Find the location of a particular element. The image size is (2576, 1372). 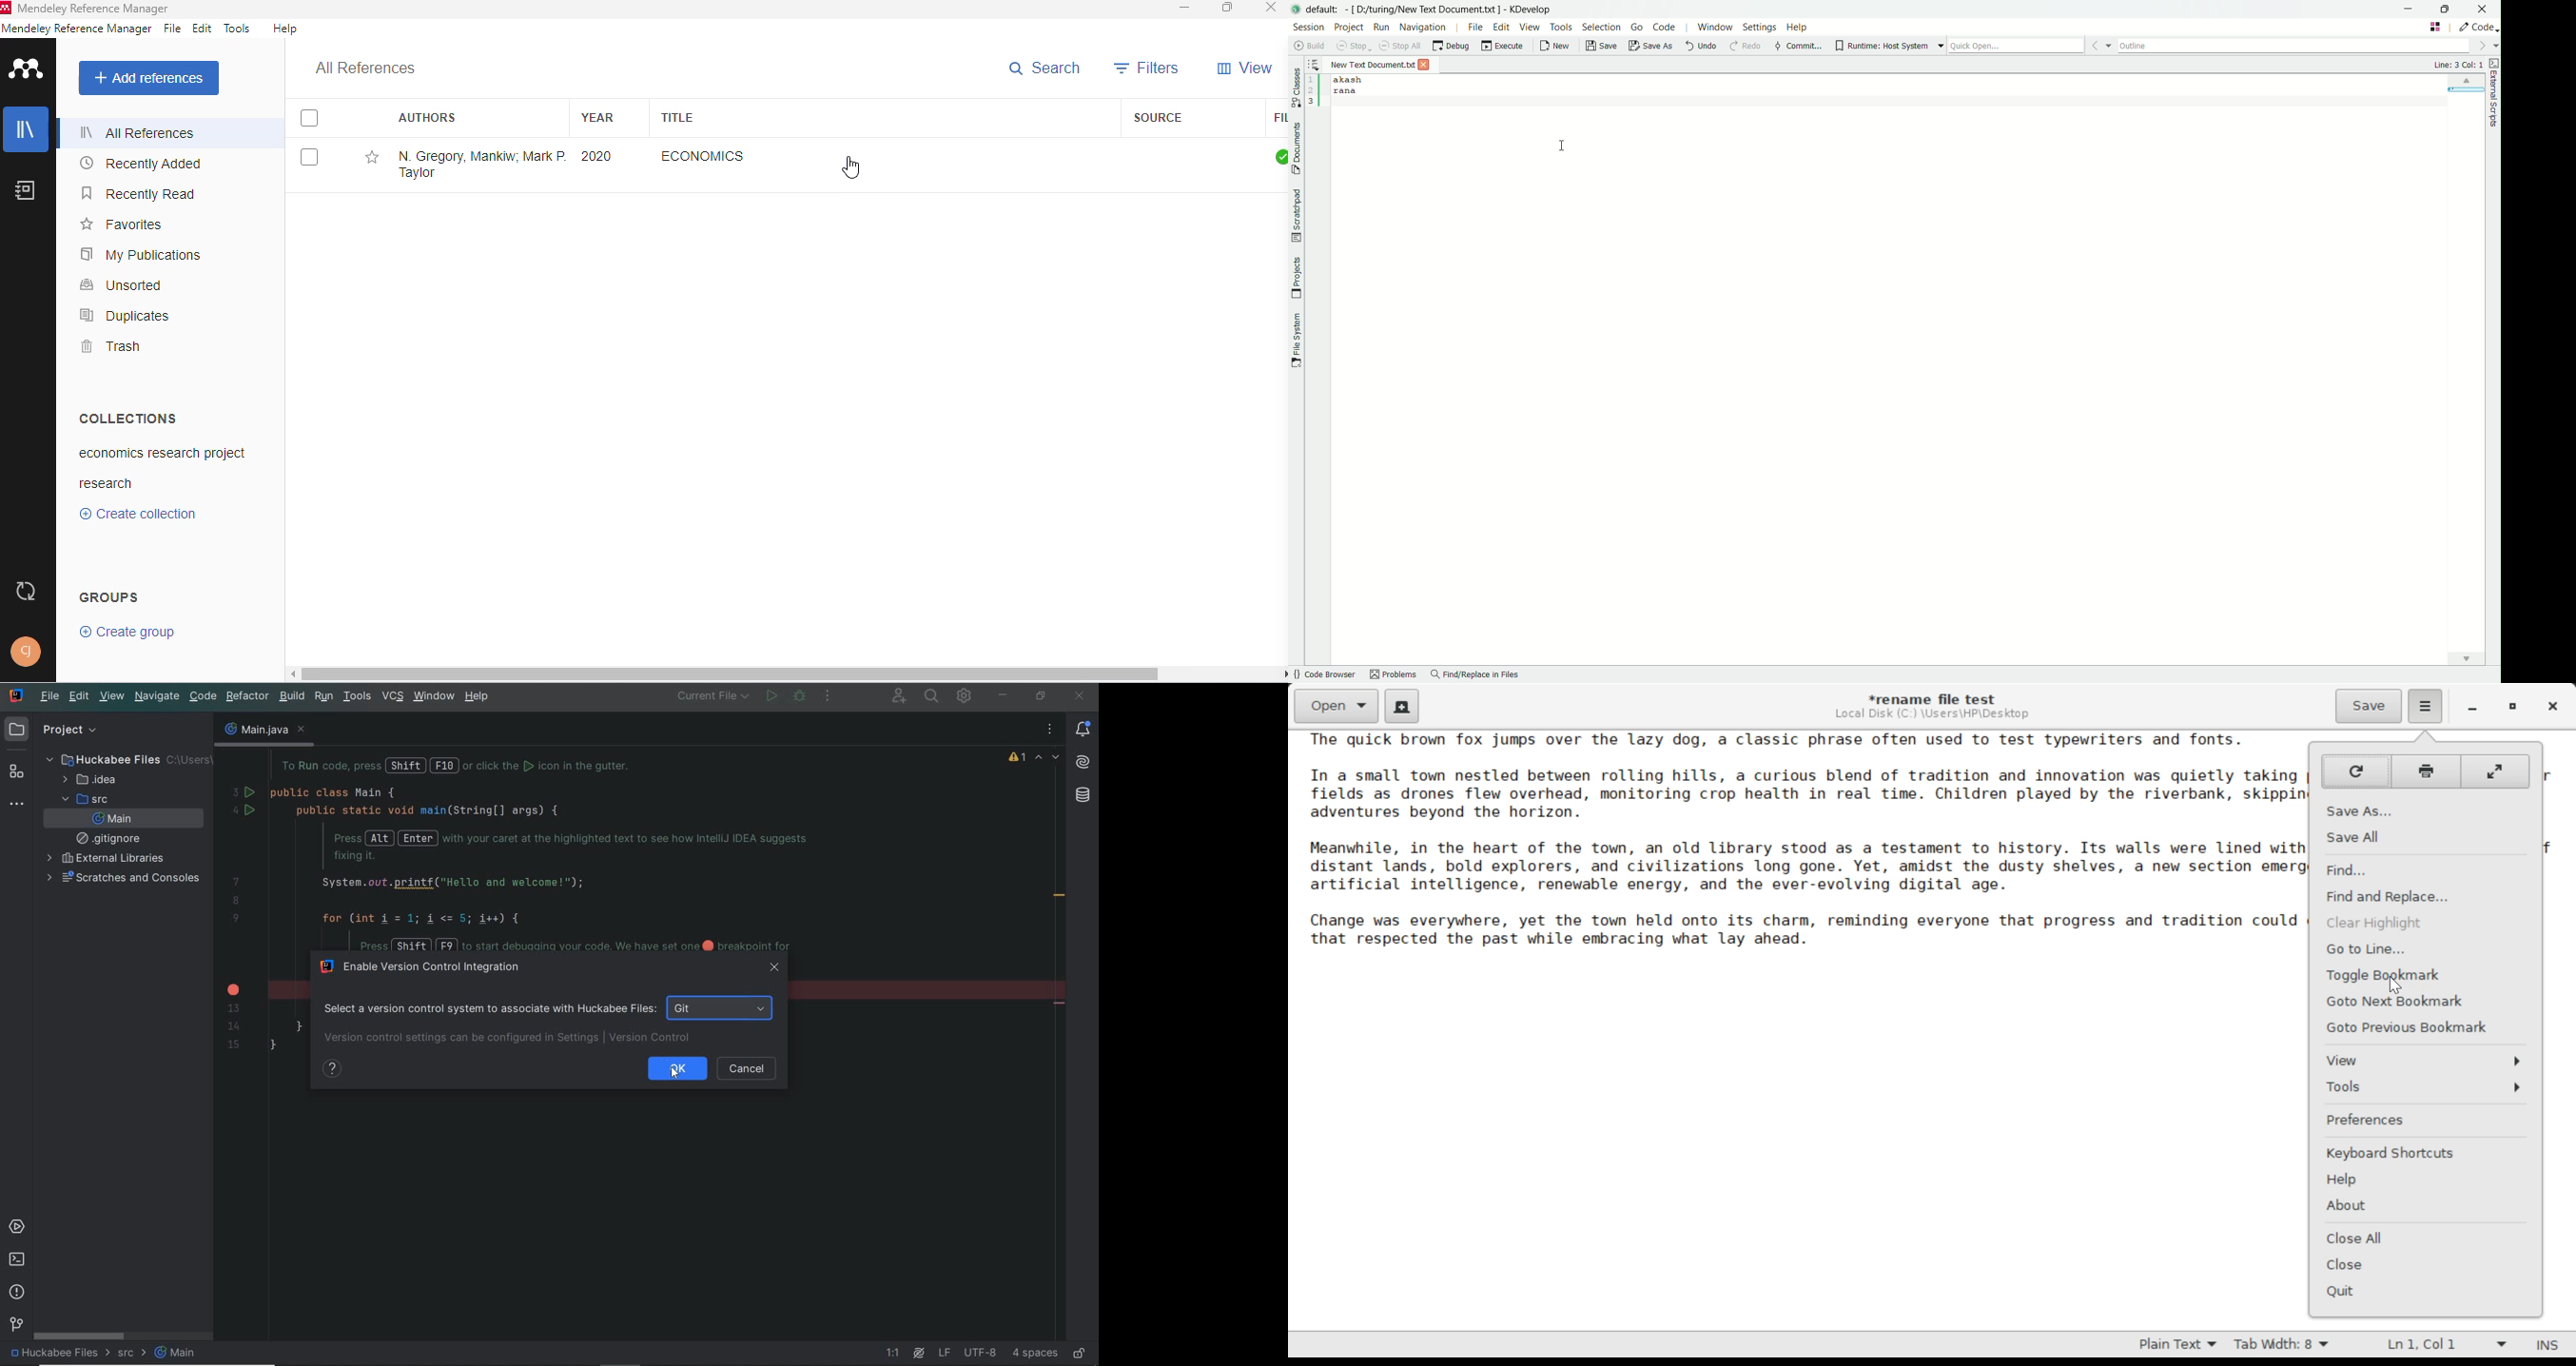

groups is located at coordinates (110, 597).